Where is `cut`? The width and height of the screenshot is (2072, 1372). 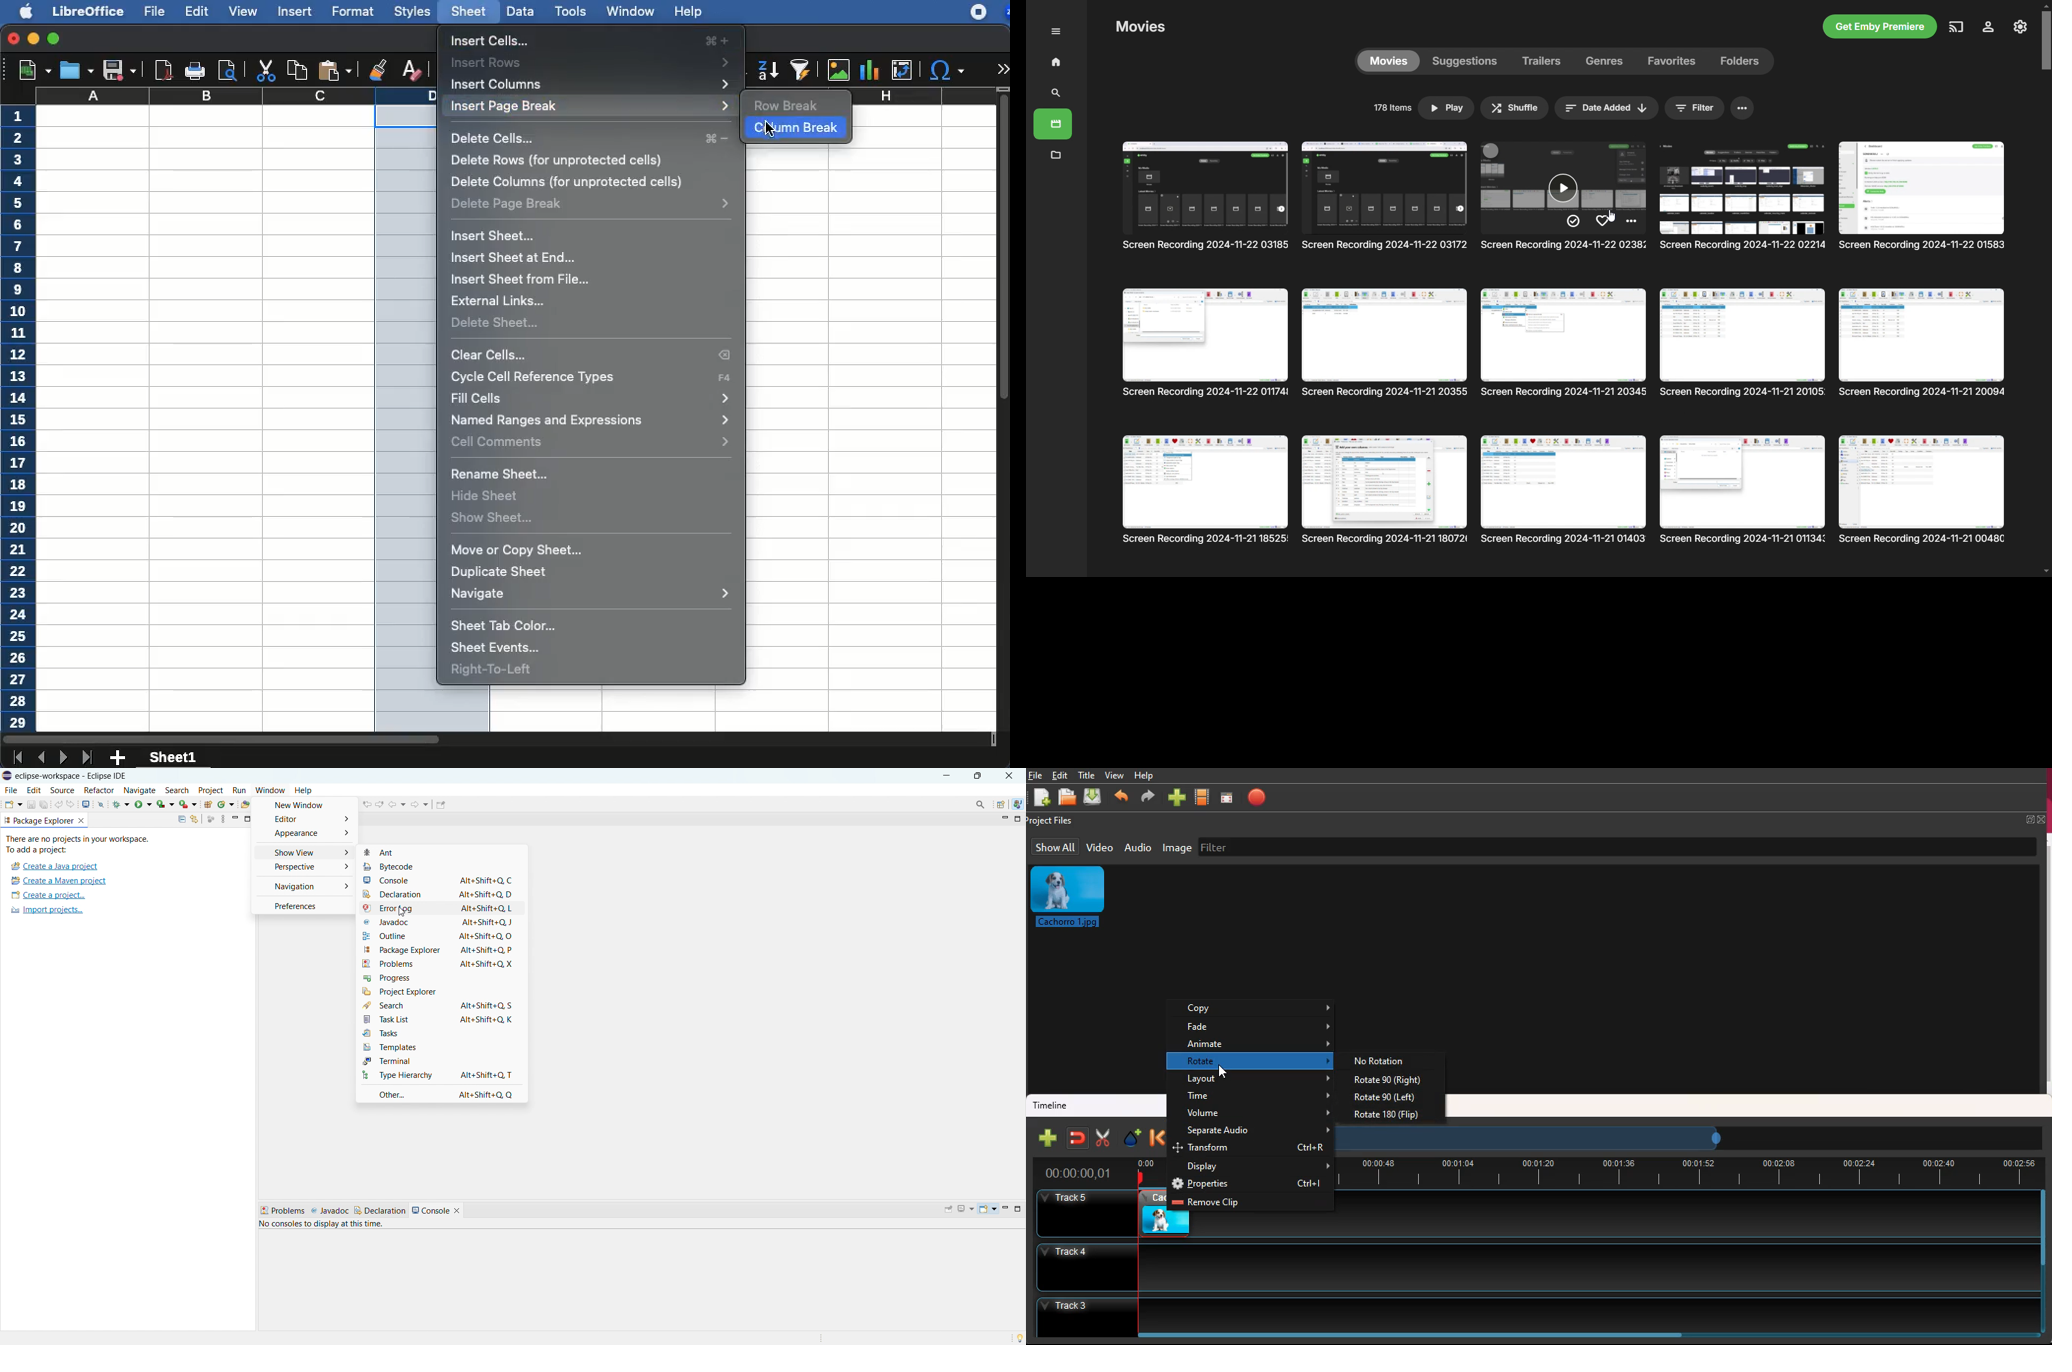 cut is located at coordinates (1103, 1138).